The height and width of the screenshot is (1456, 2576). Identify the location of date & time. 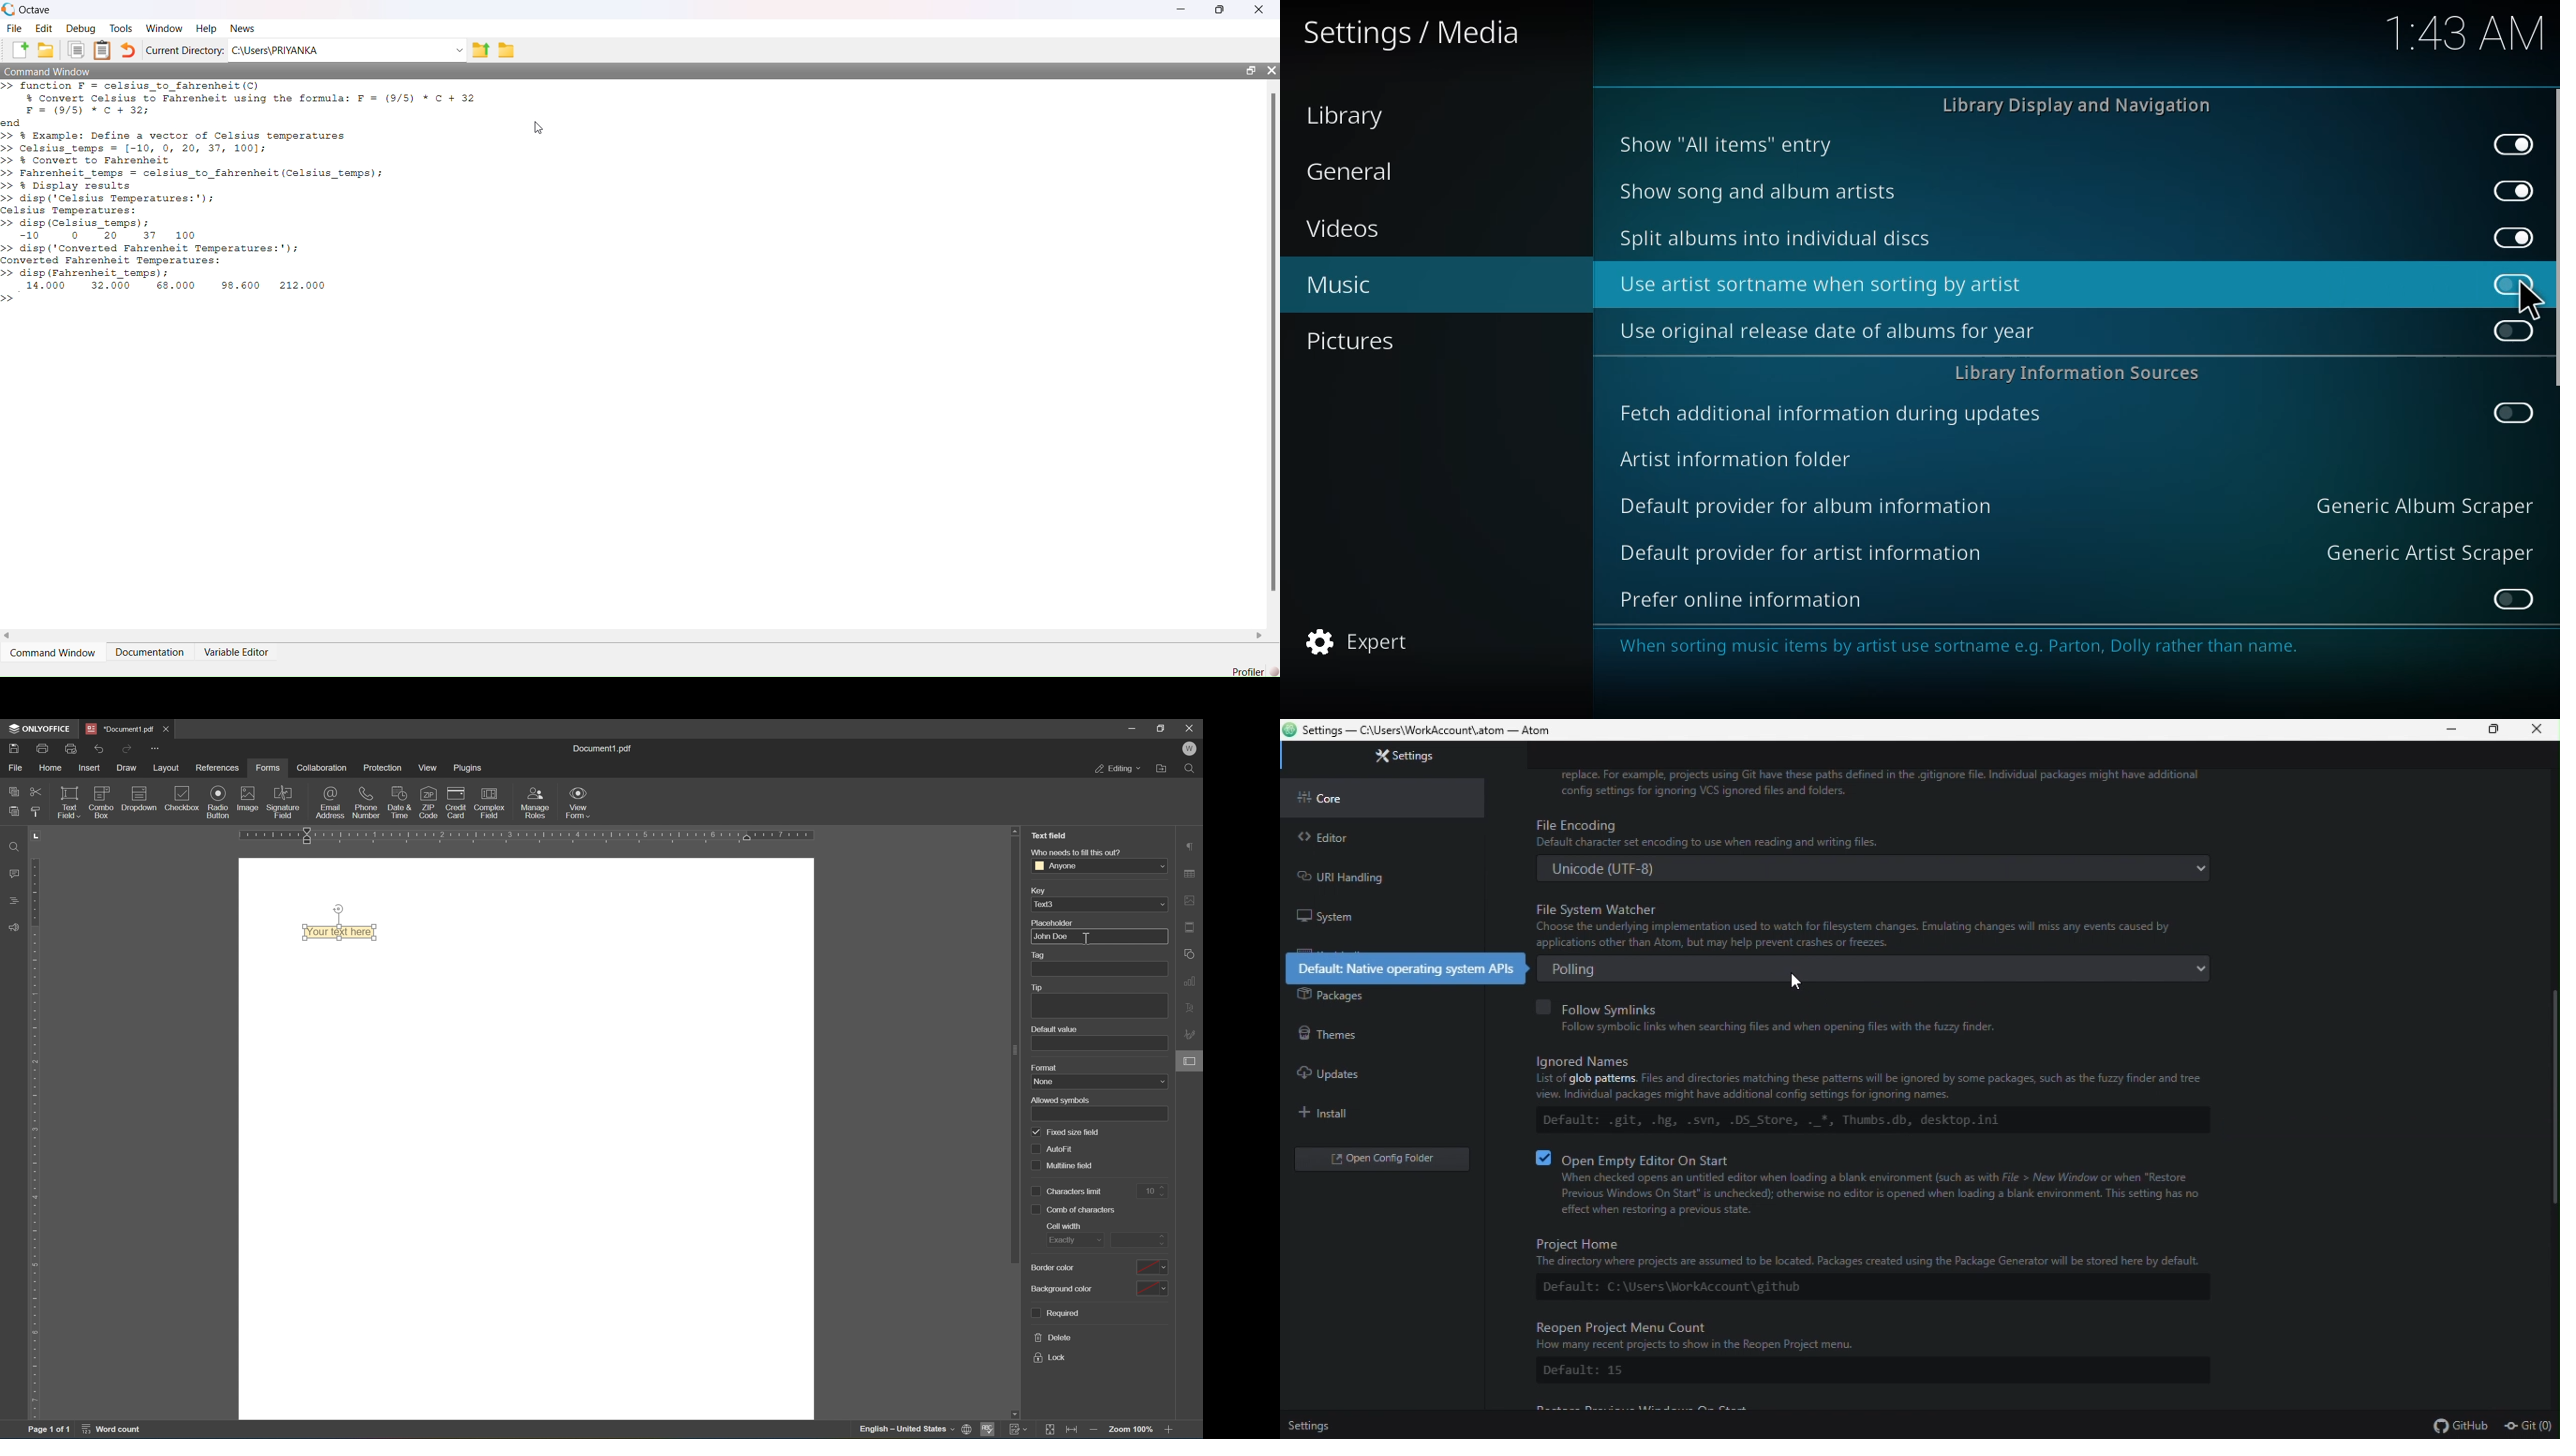
(398, 801).